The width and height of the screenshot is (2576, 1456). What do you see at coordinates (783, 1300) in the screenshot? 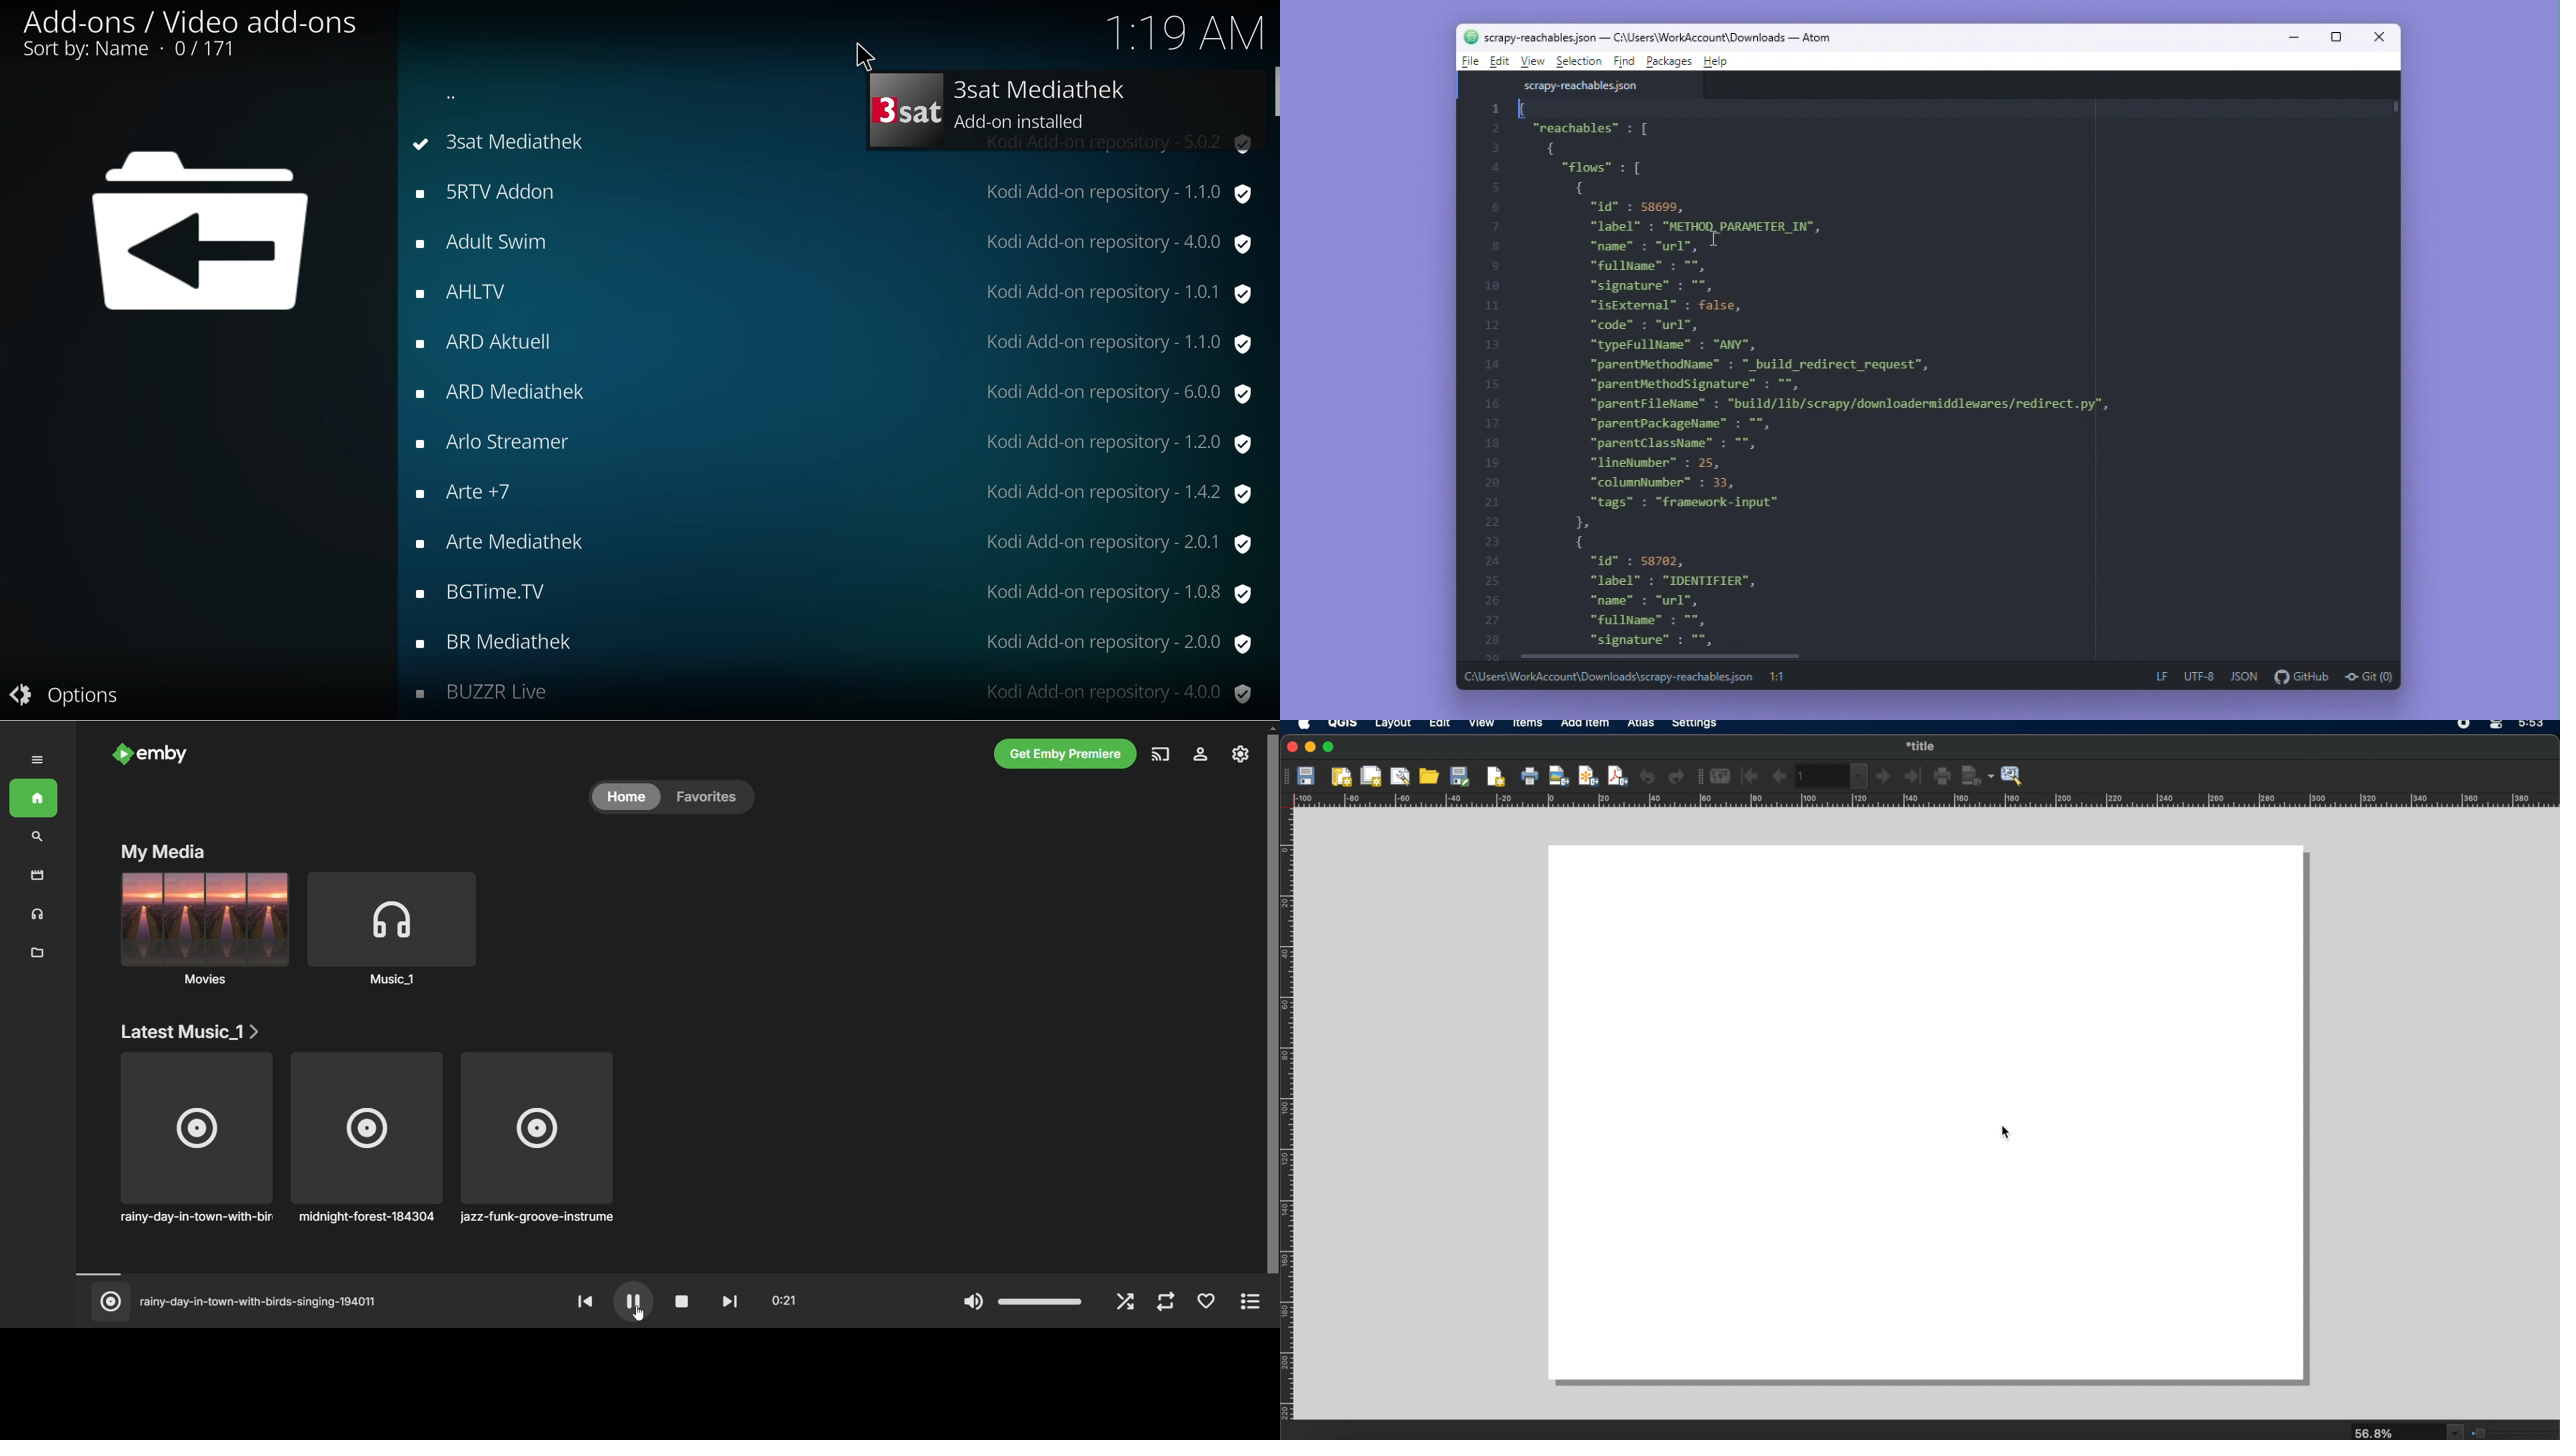
I see `played time` at bounding box center [783, 1300].